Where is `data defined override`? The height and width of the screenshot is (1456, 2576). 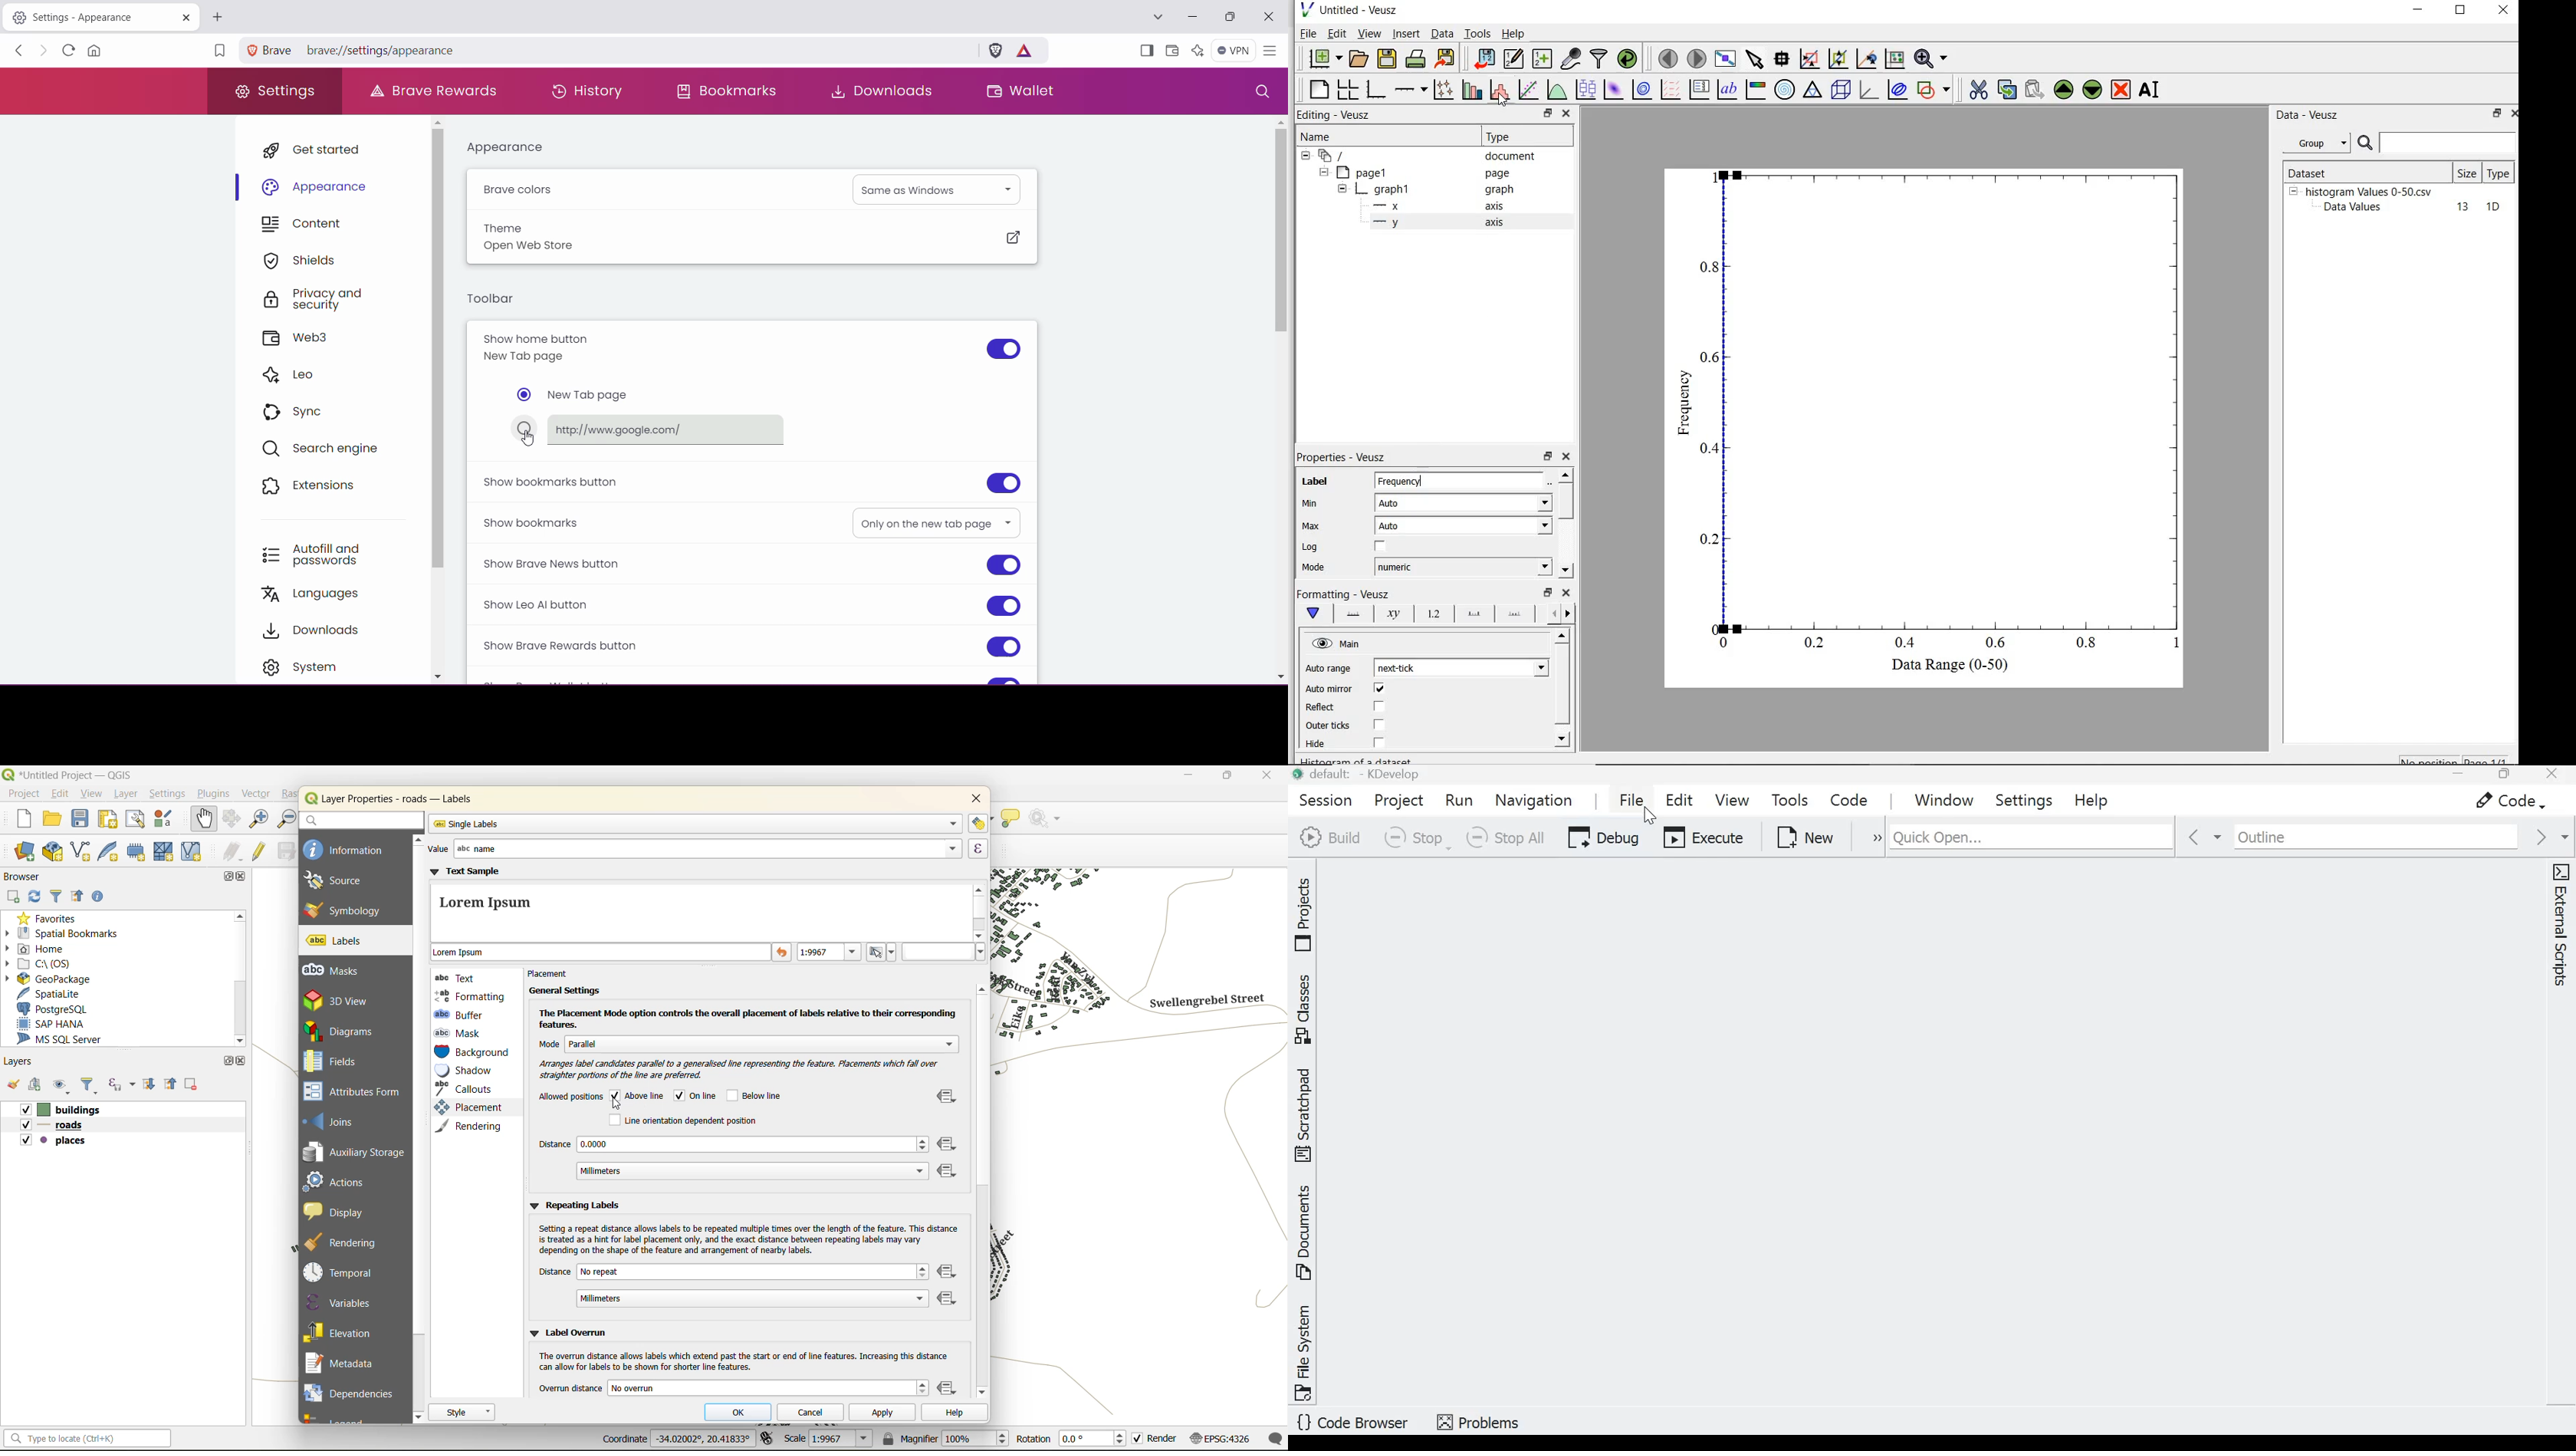
data defined override is located at coordinates (949, 1135).